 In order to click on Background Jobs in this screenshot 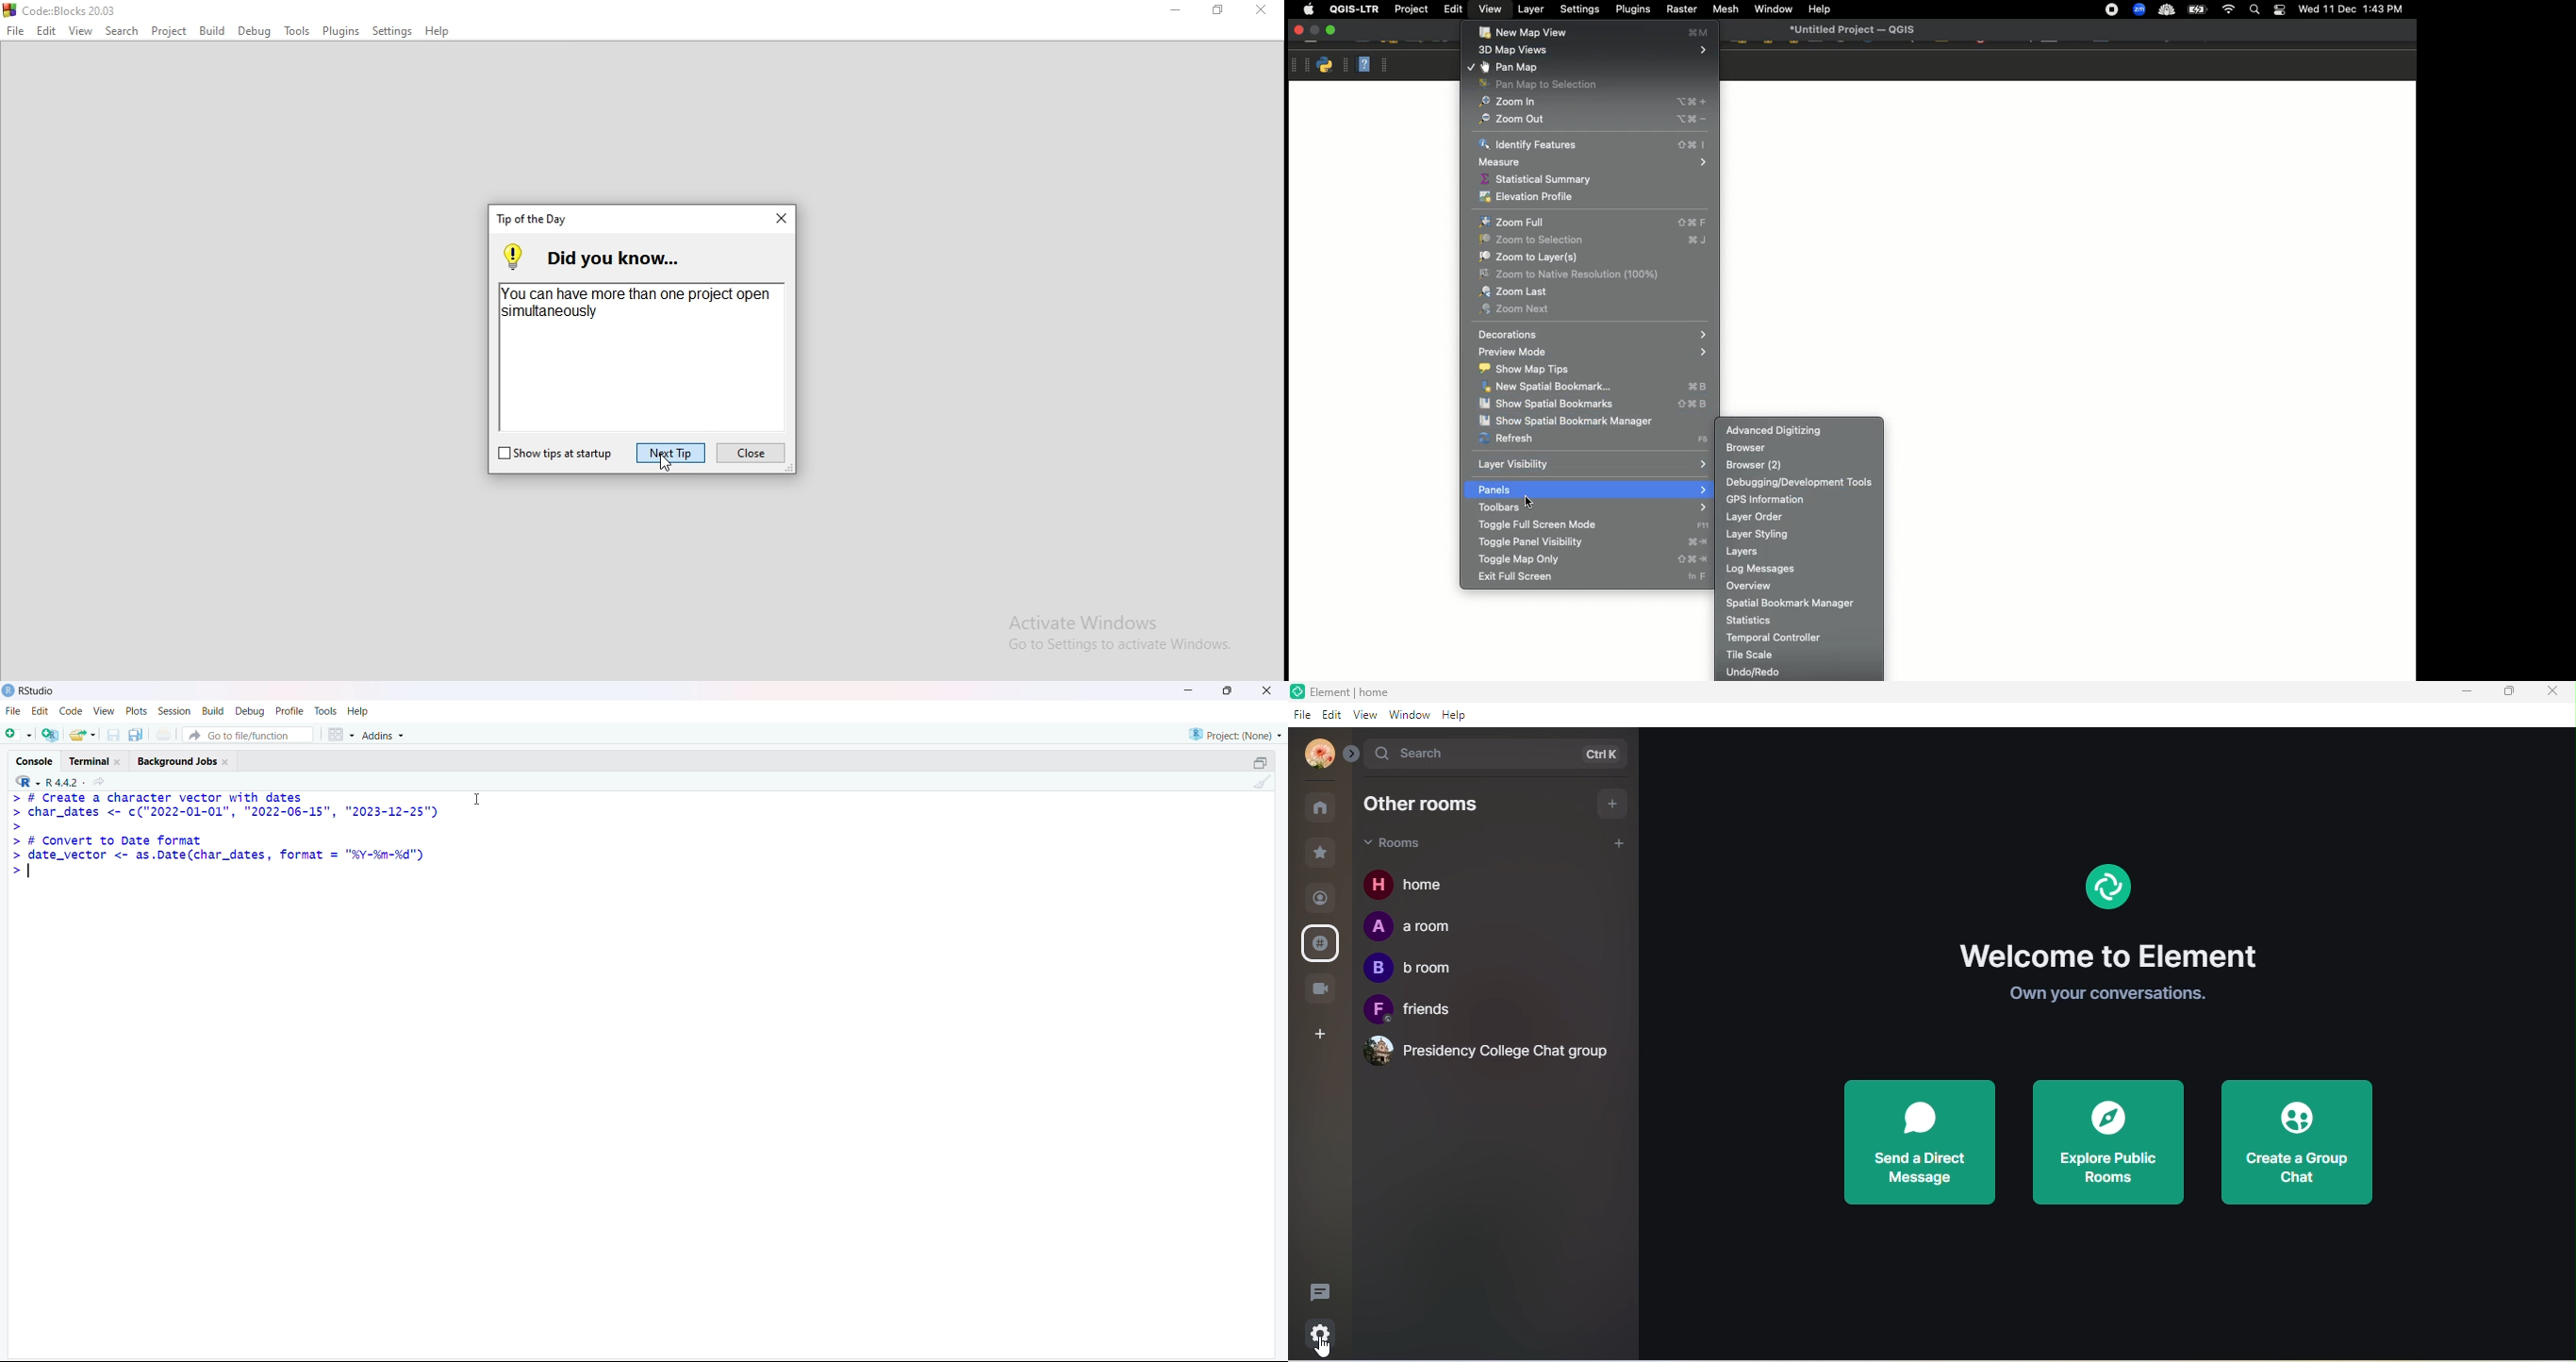, I will do `click(187, 760)`.